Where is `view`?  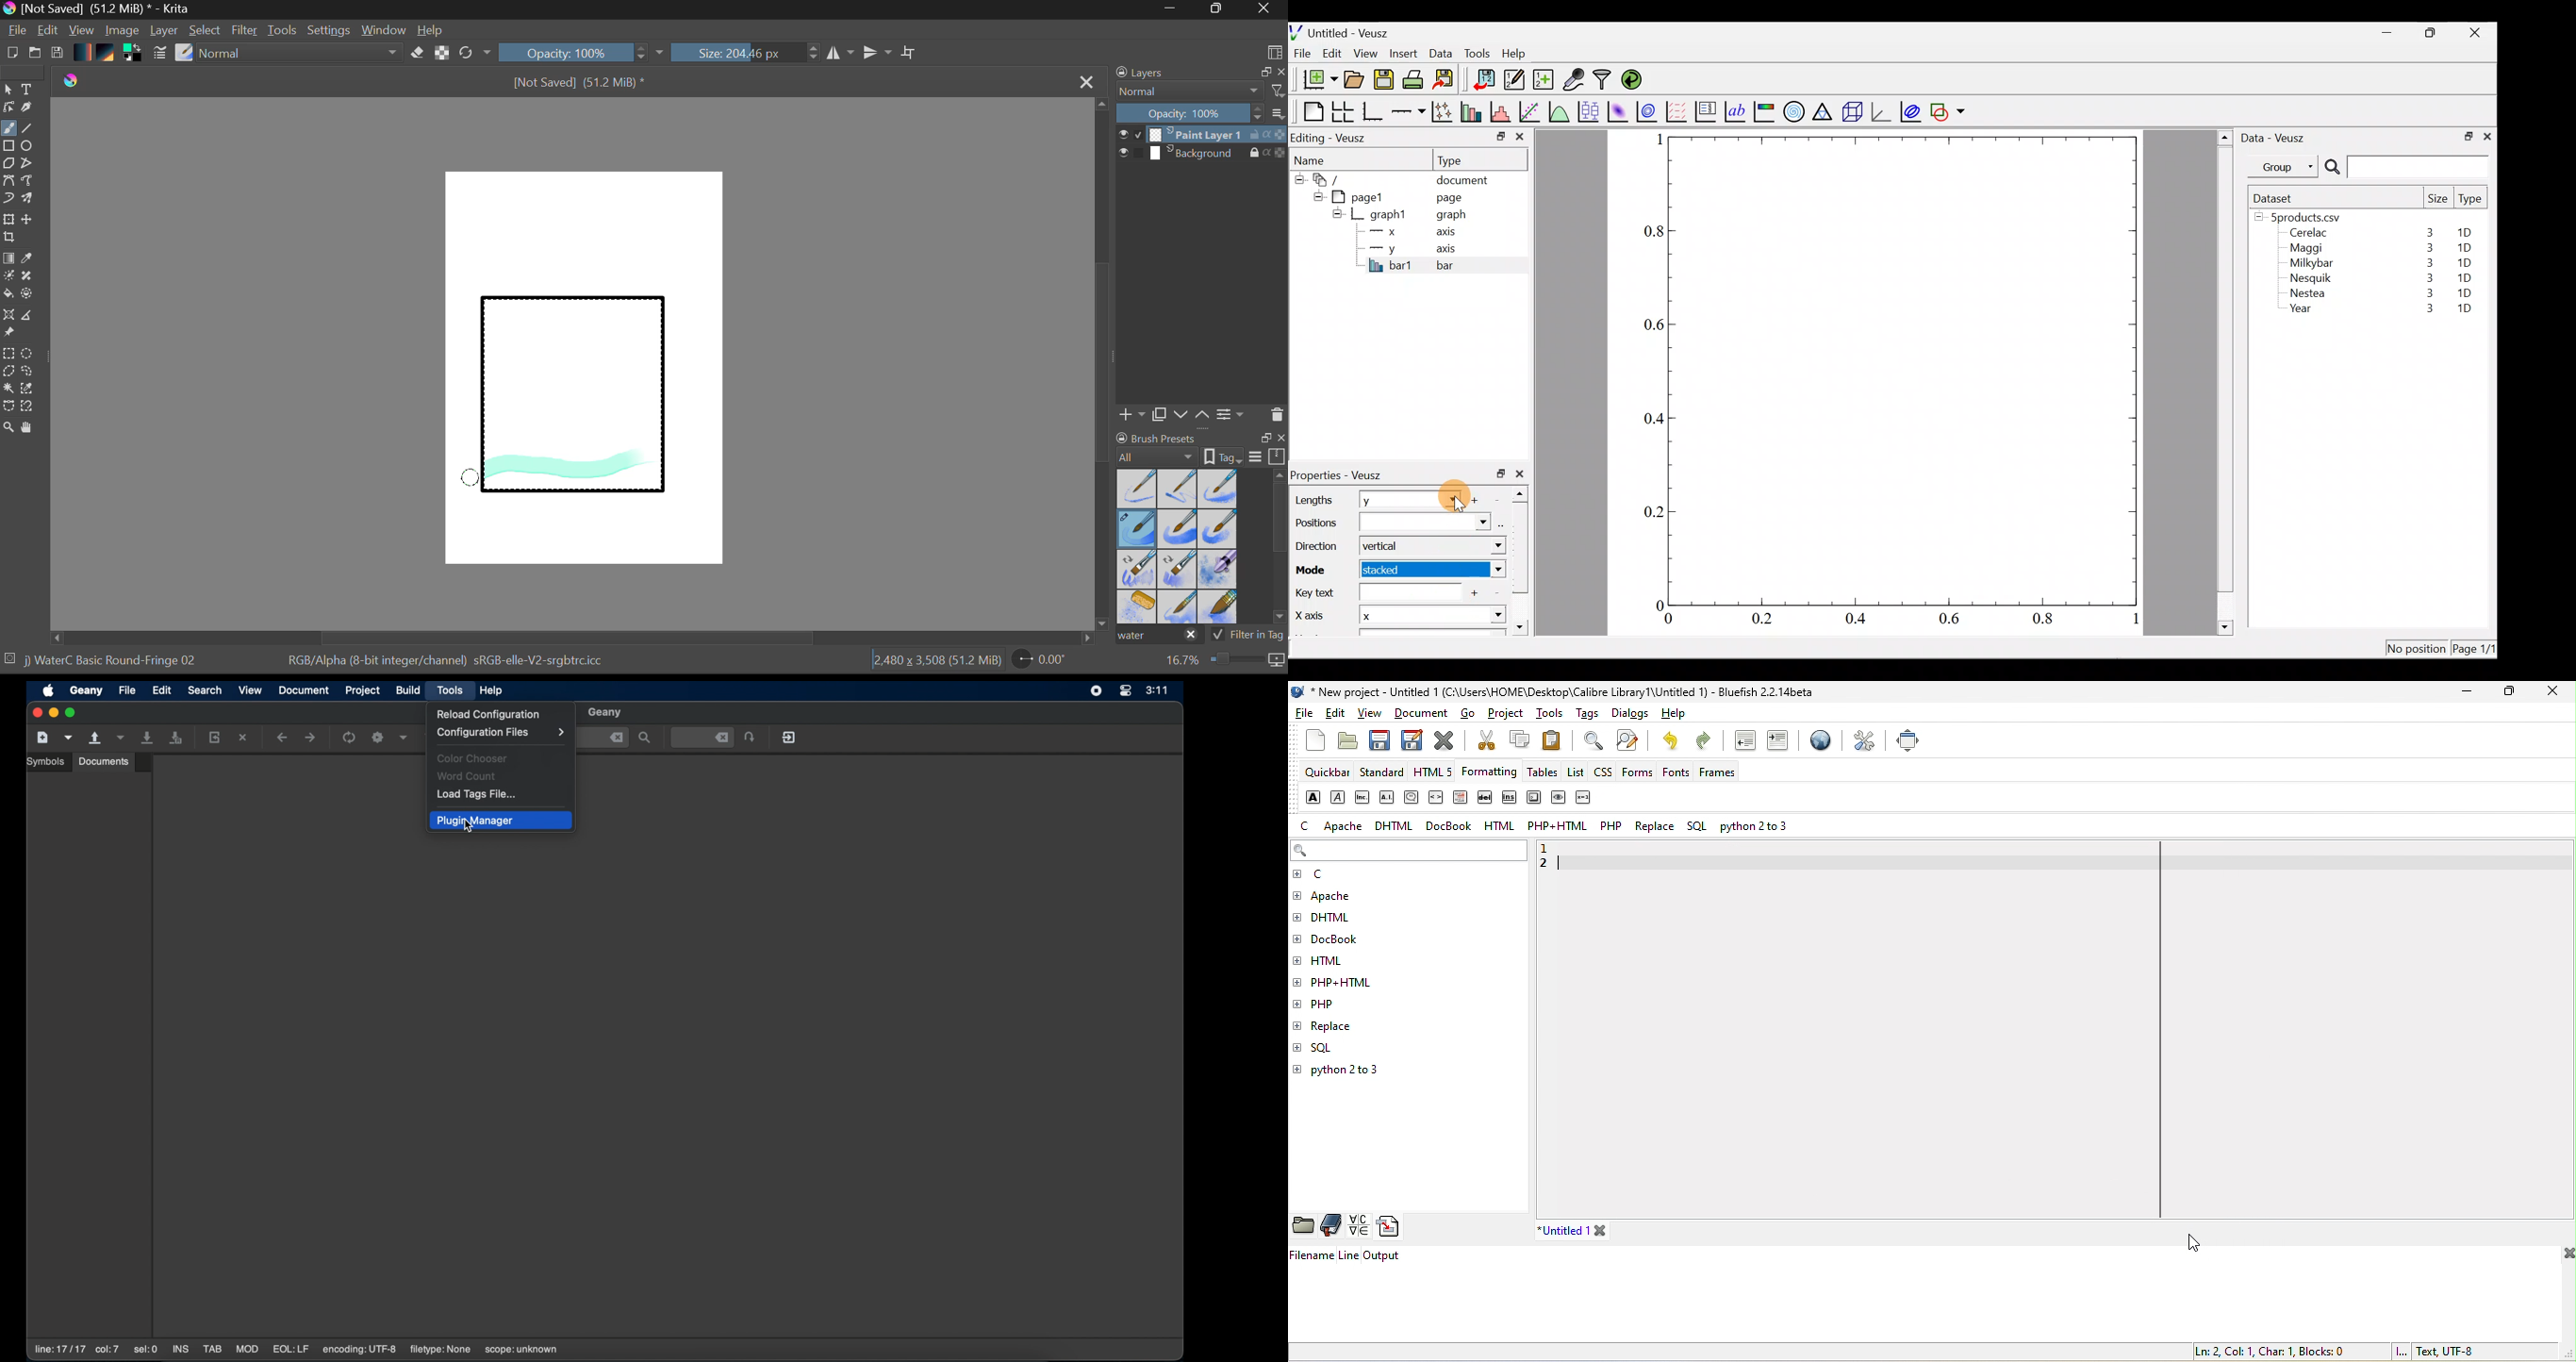
view is located at coordinates (1374, 713).